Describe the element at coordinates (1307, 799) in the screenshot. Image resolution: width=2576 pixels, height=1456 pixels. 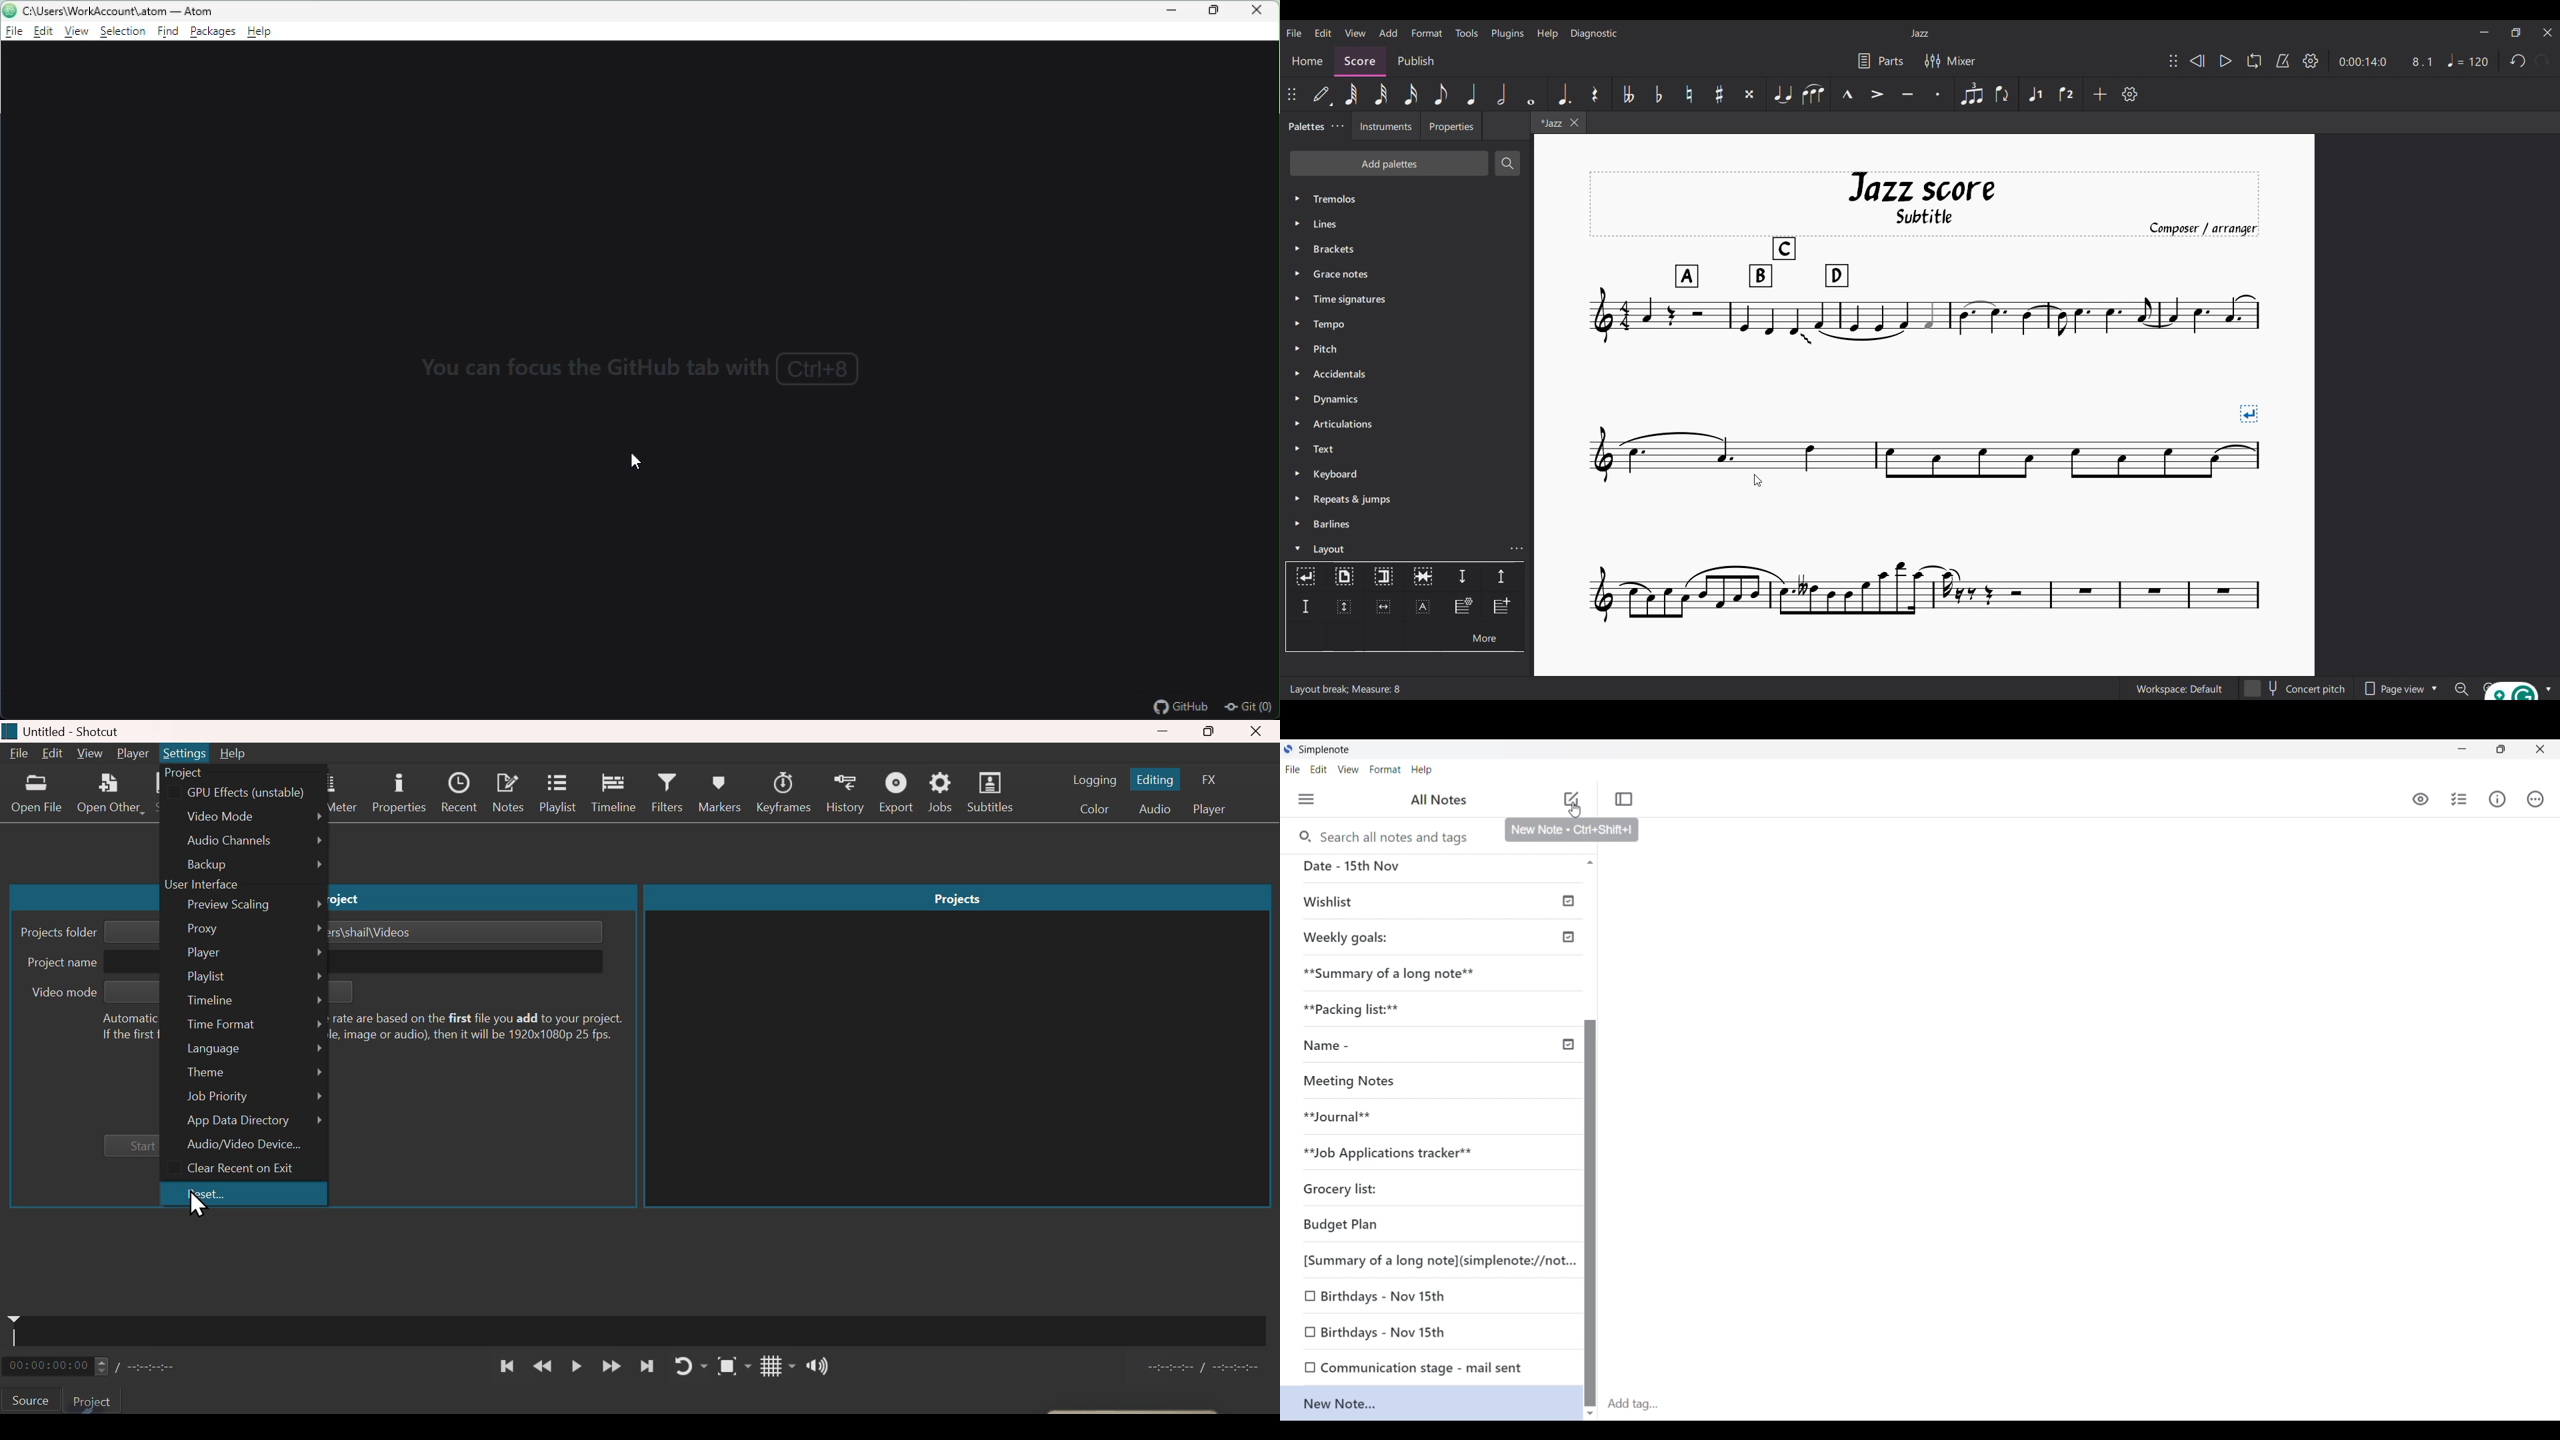
I see `Menu` at that location.